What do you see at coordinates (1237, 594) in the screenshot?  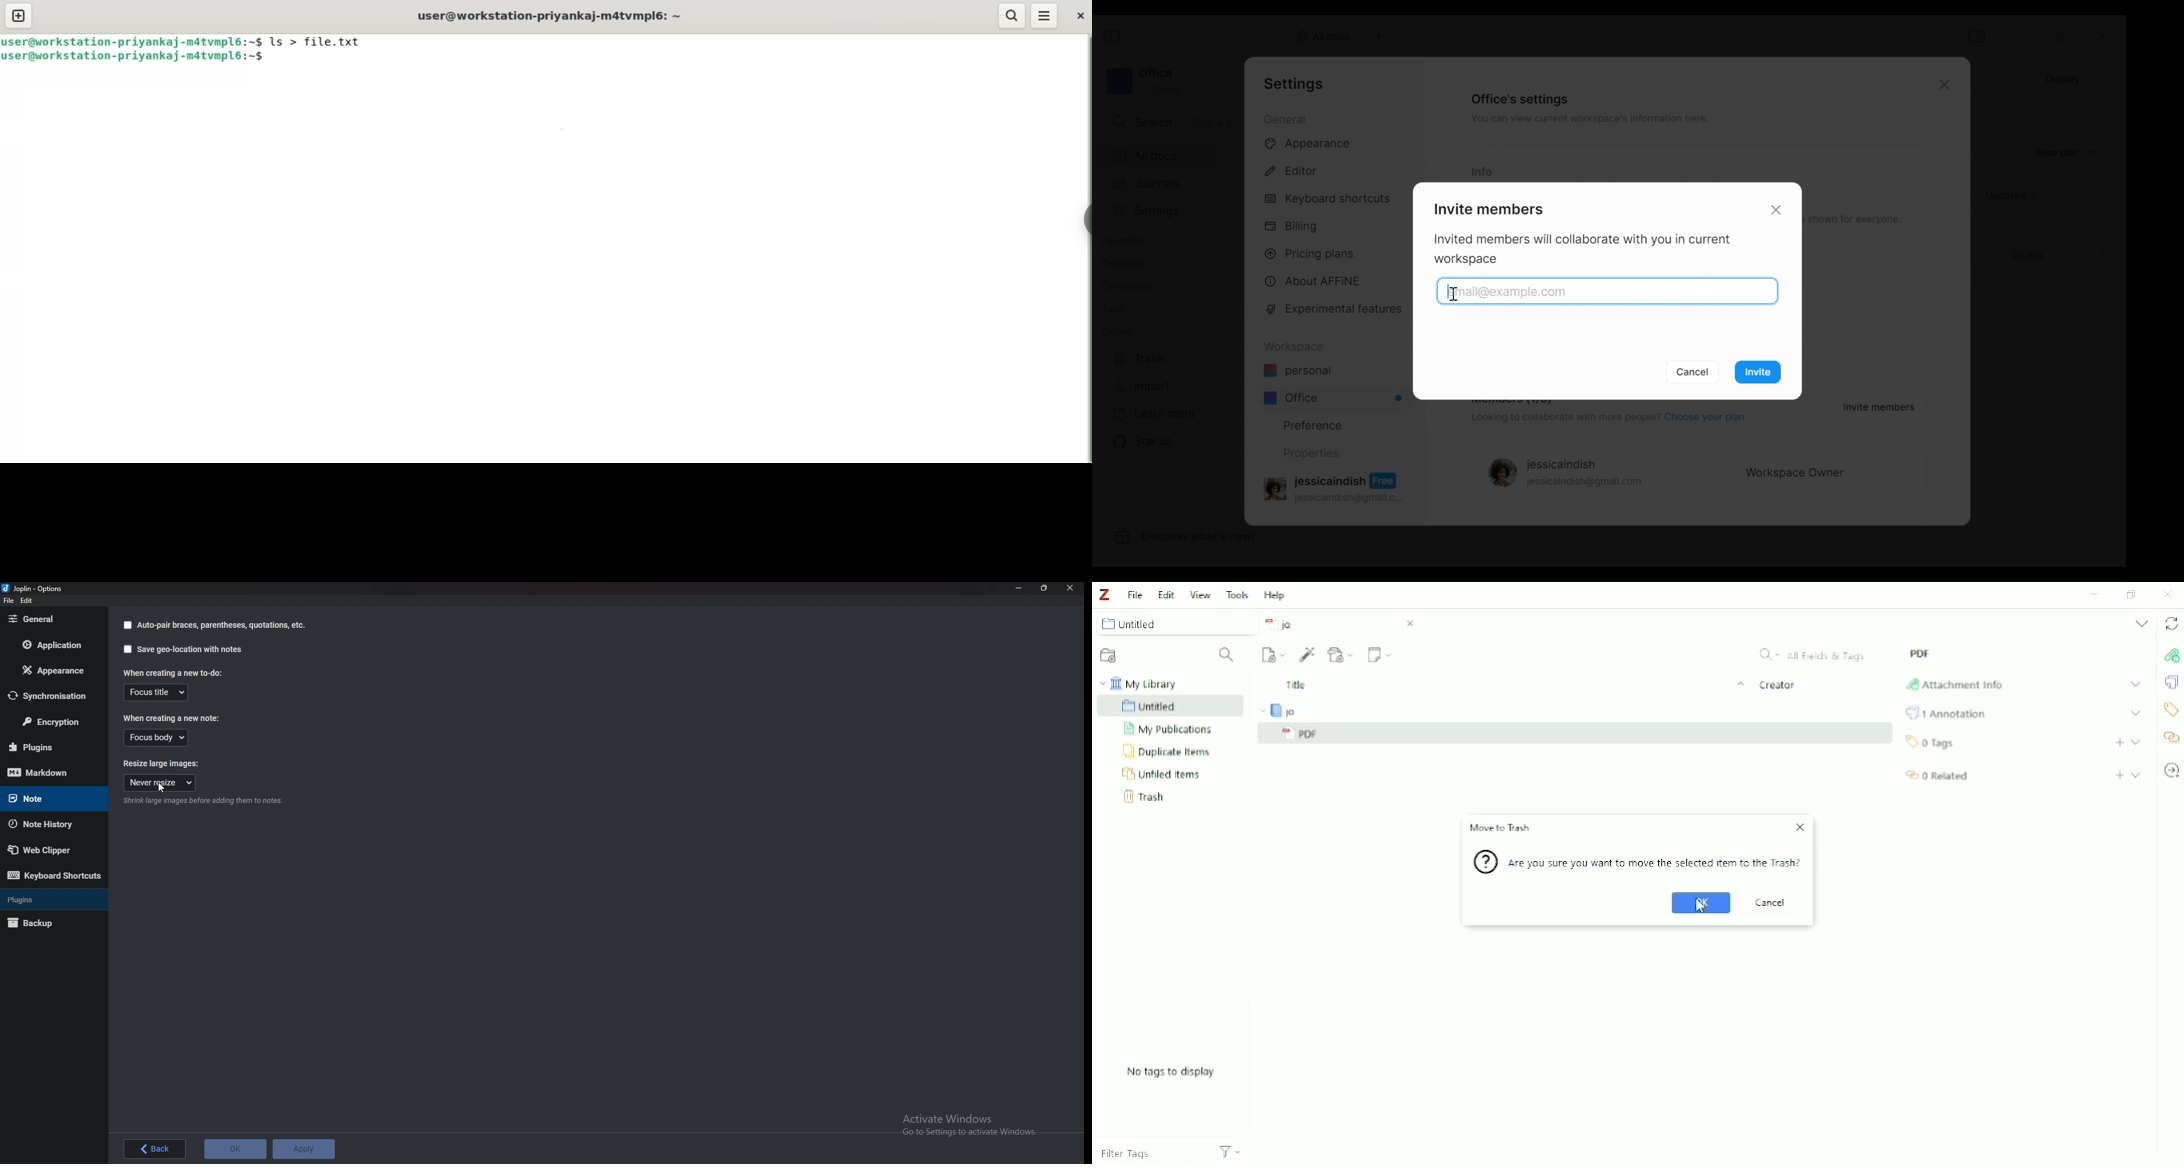 I see `Tools` at bounding box center [1237, 594].